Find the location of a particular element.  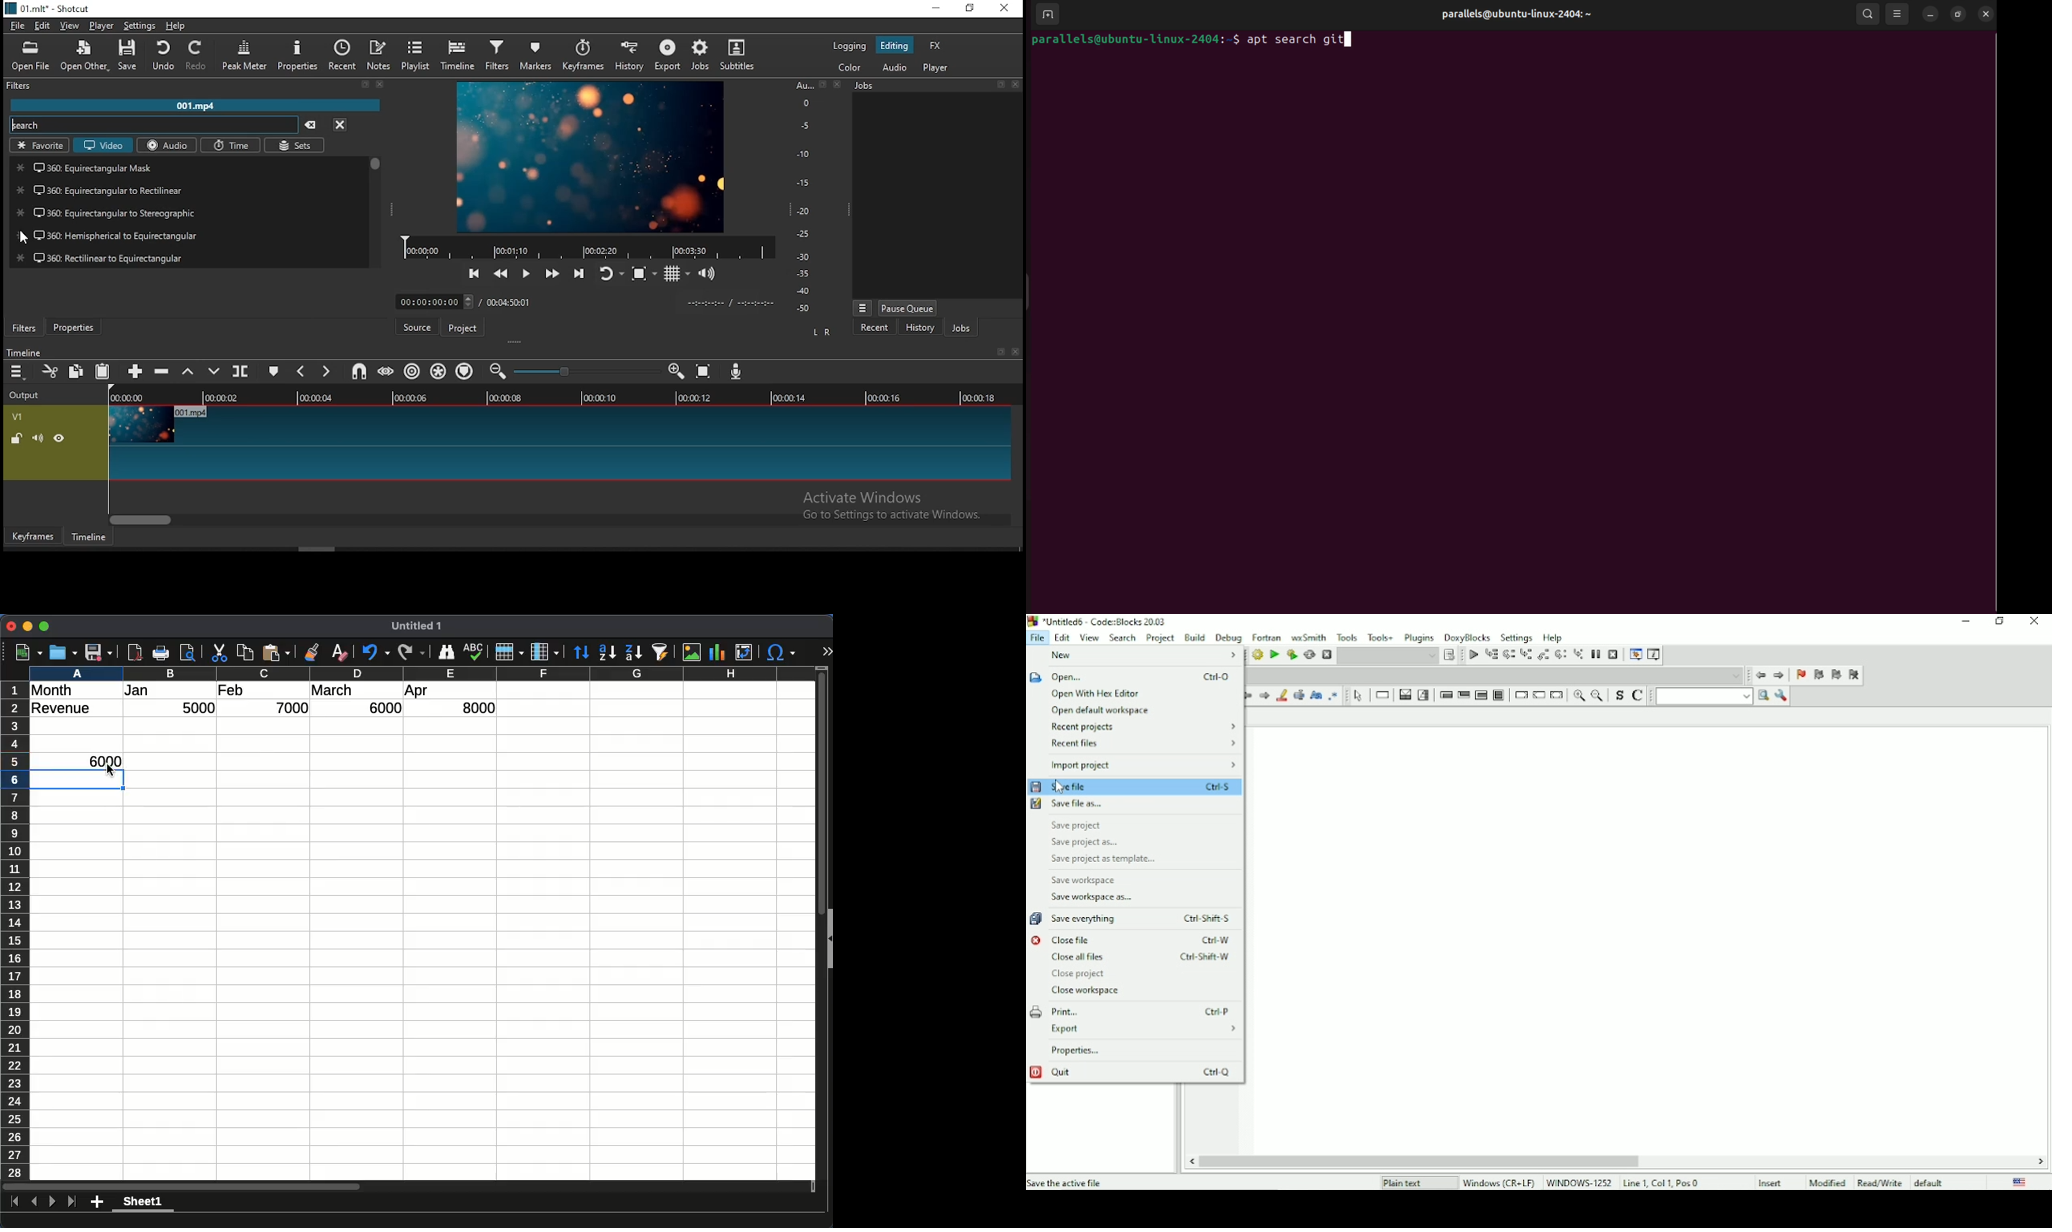

duration is located at coordinates (459, 301).